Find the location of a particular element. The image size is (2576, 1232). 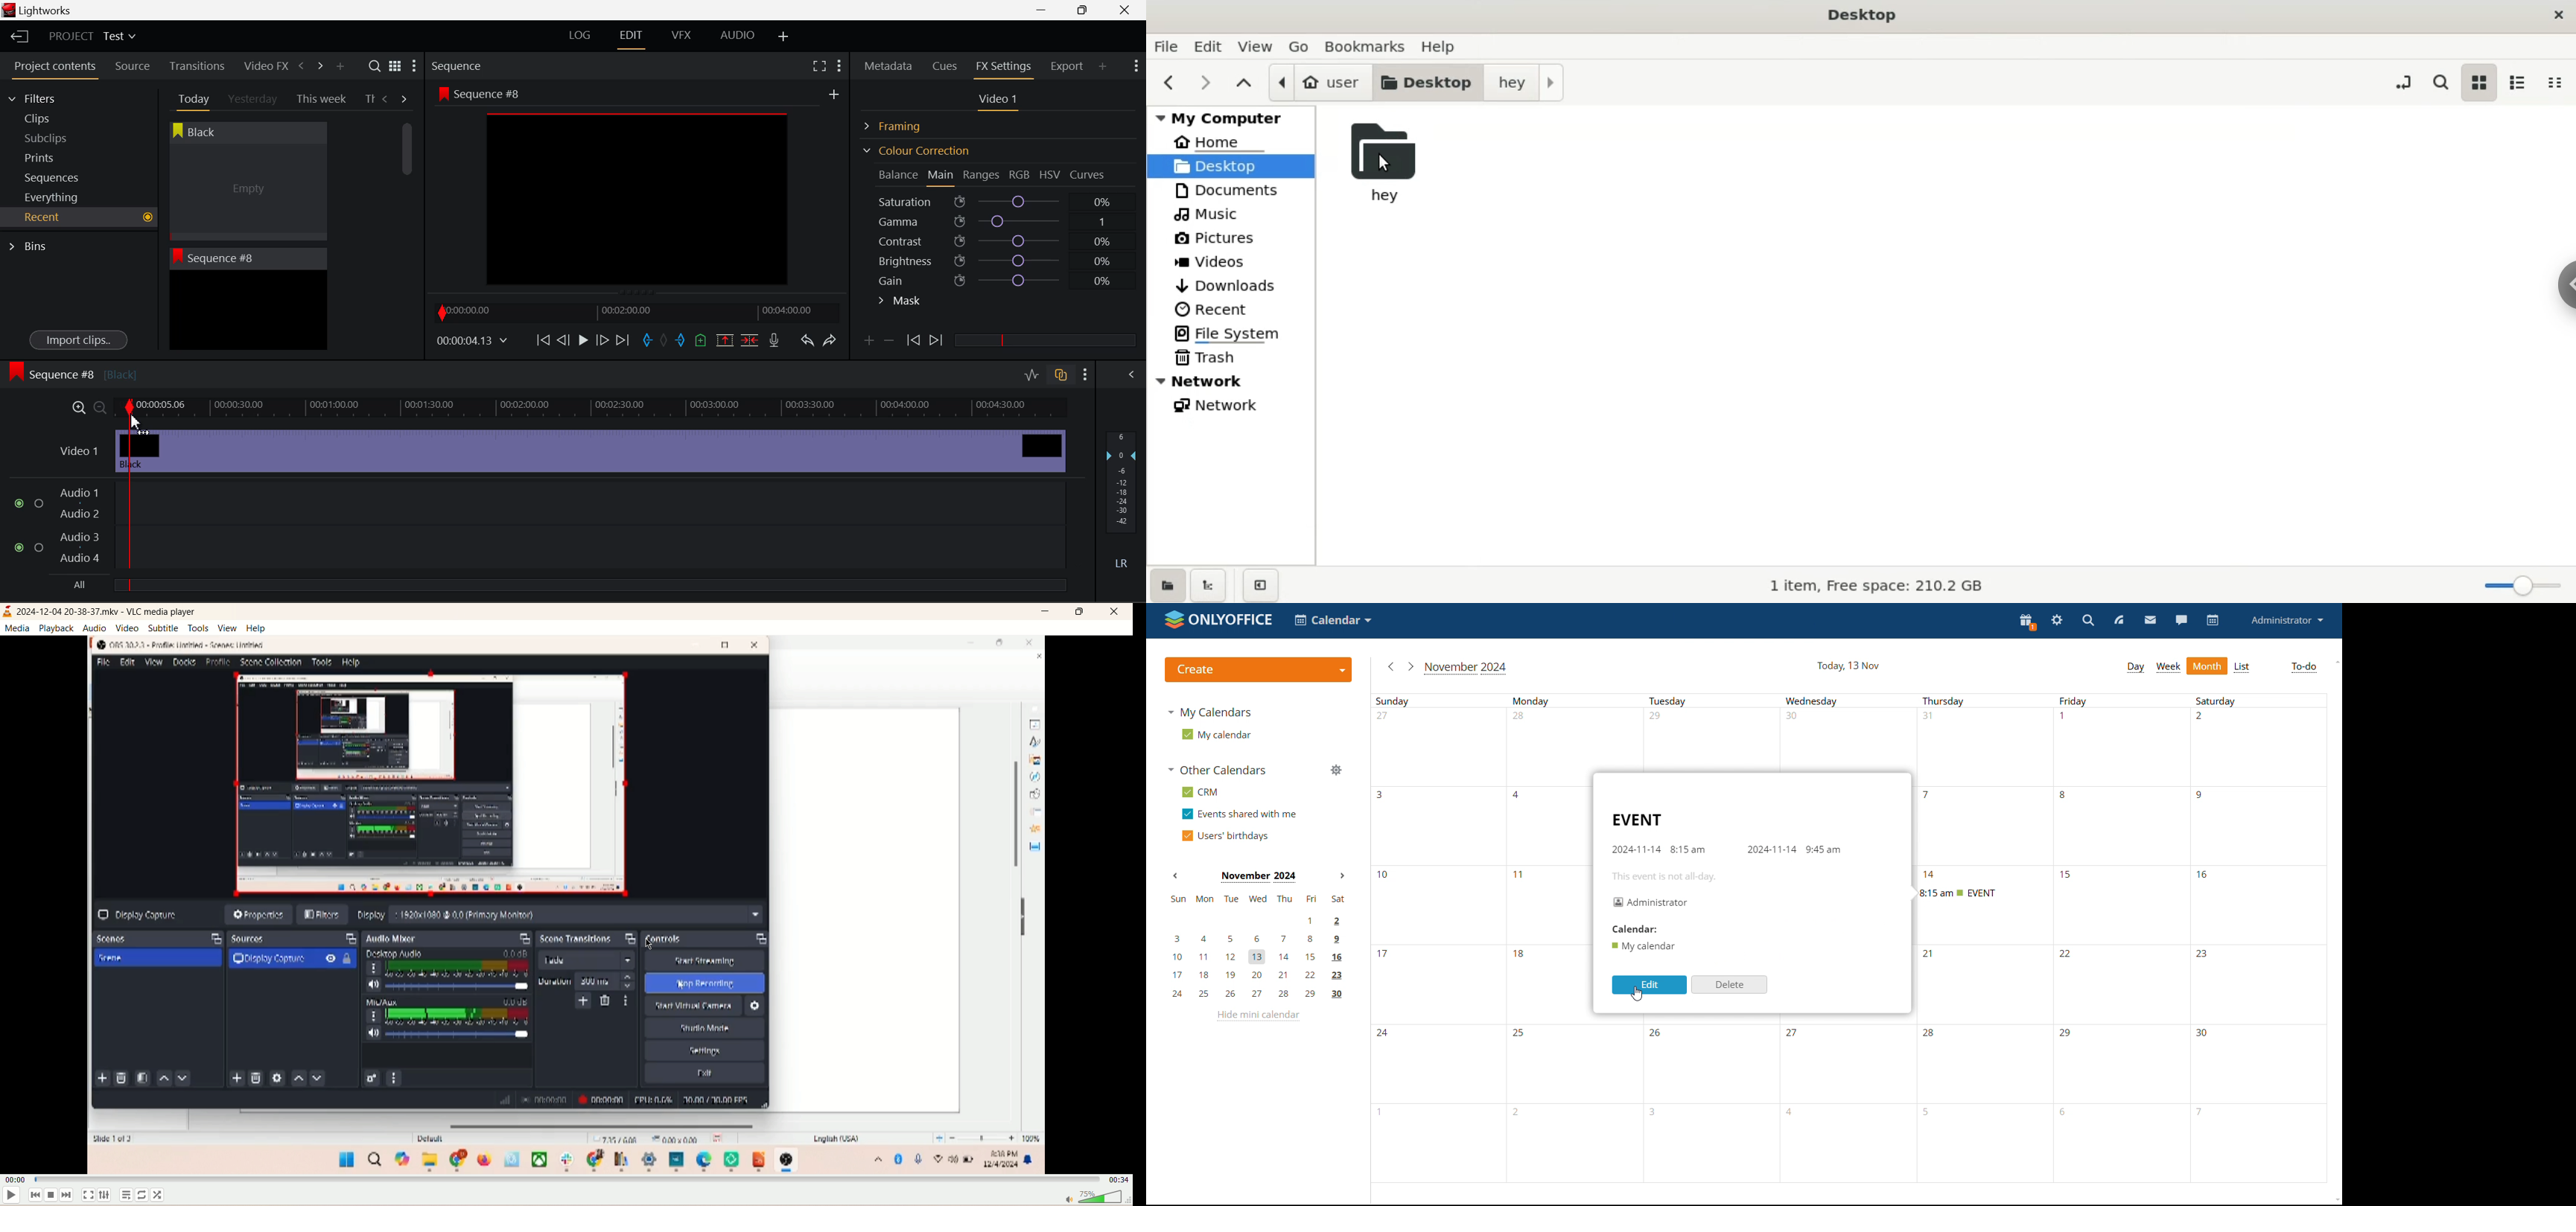

stop is located at coordinates (54, 1196).